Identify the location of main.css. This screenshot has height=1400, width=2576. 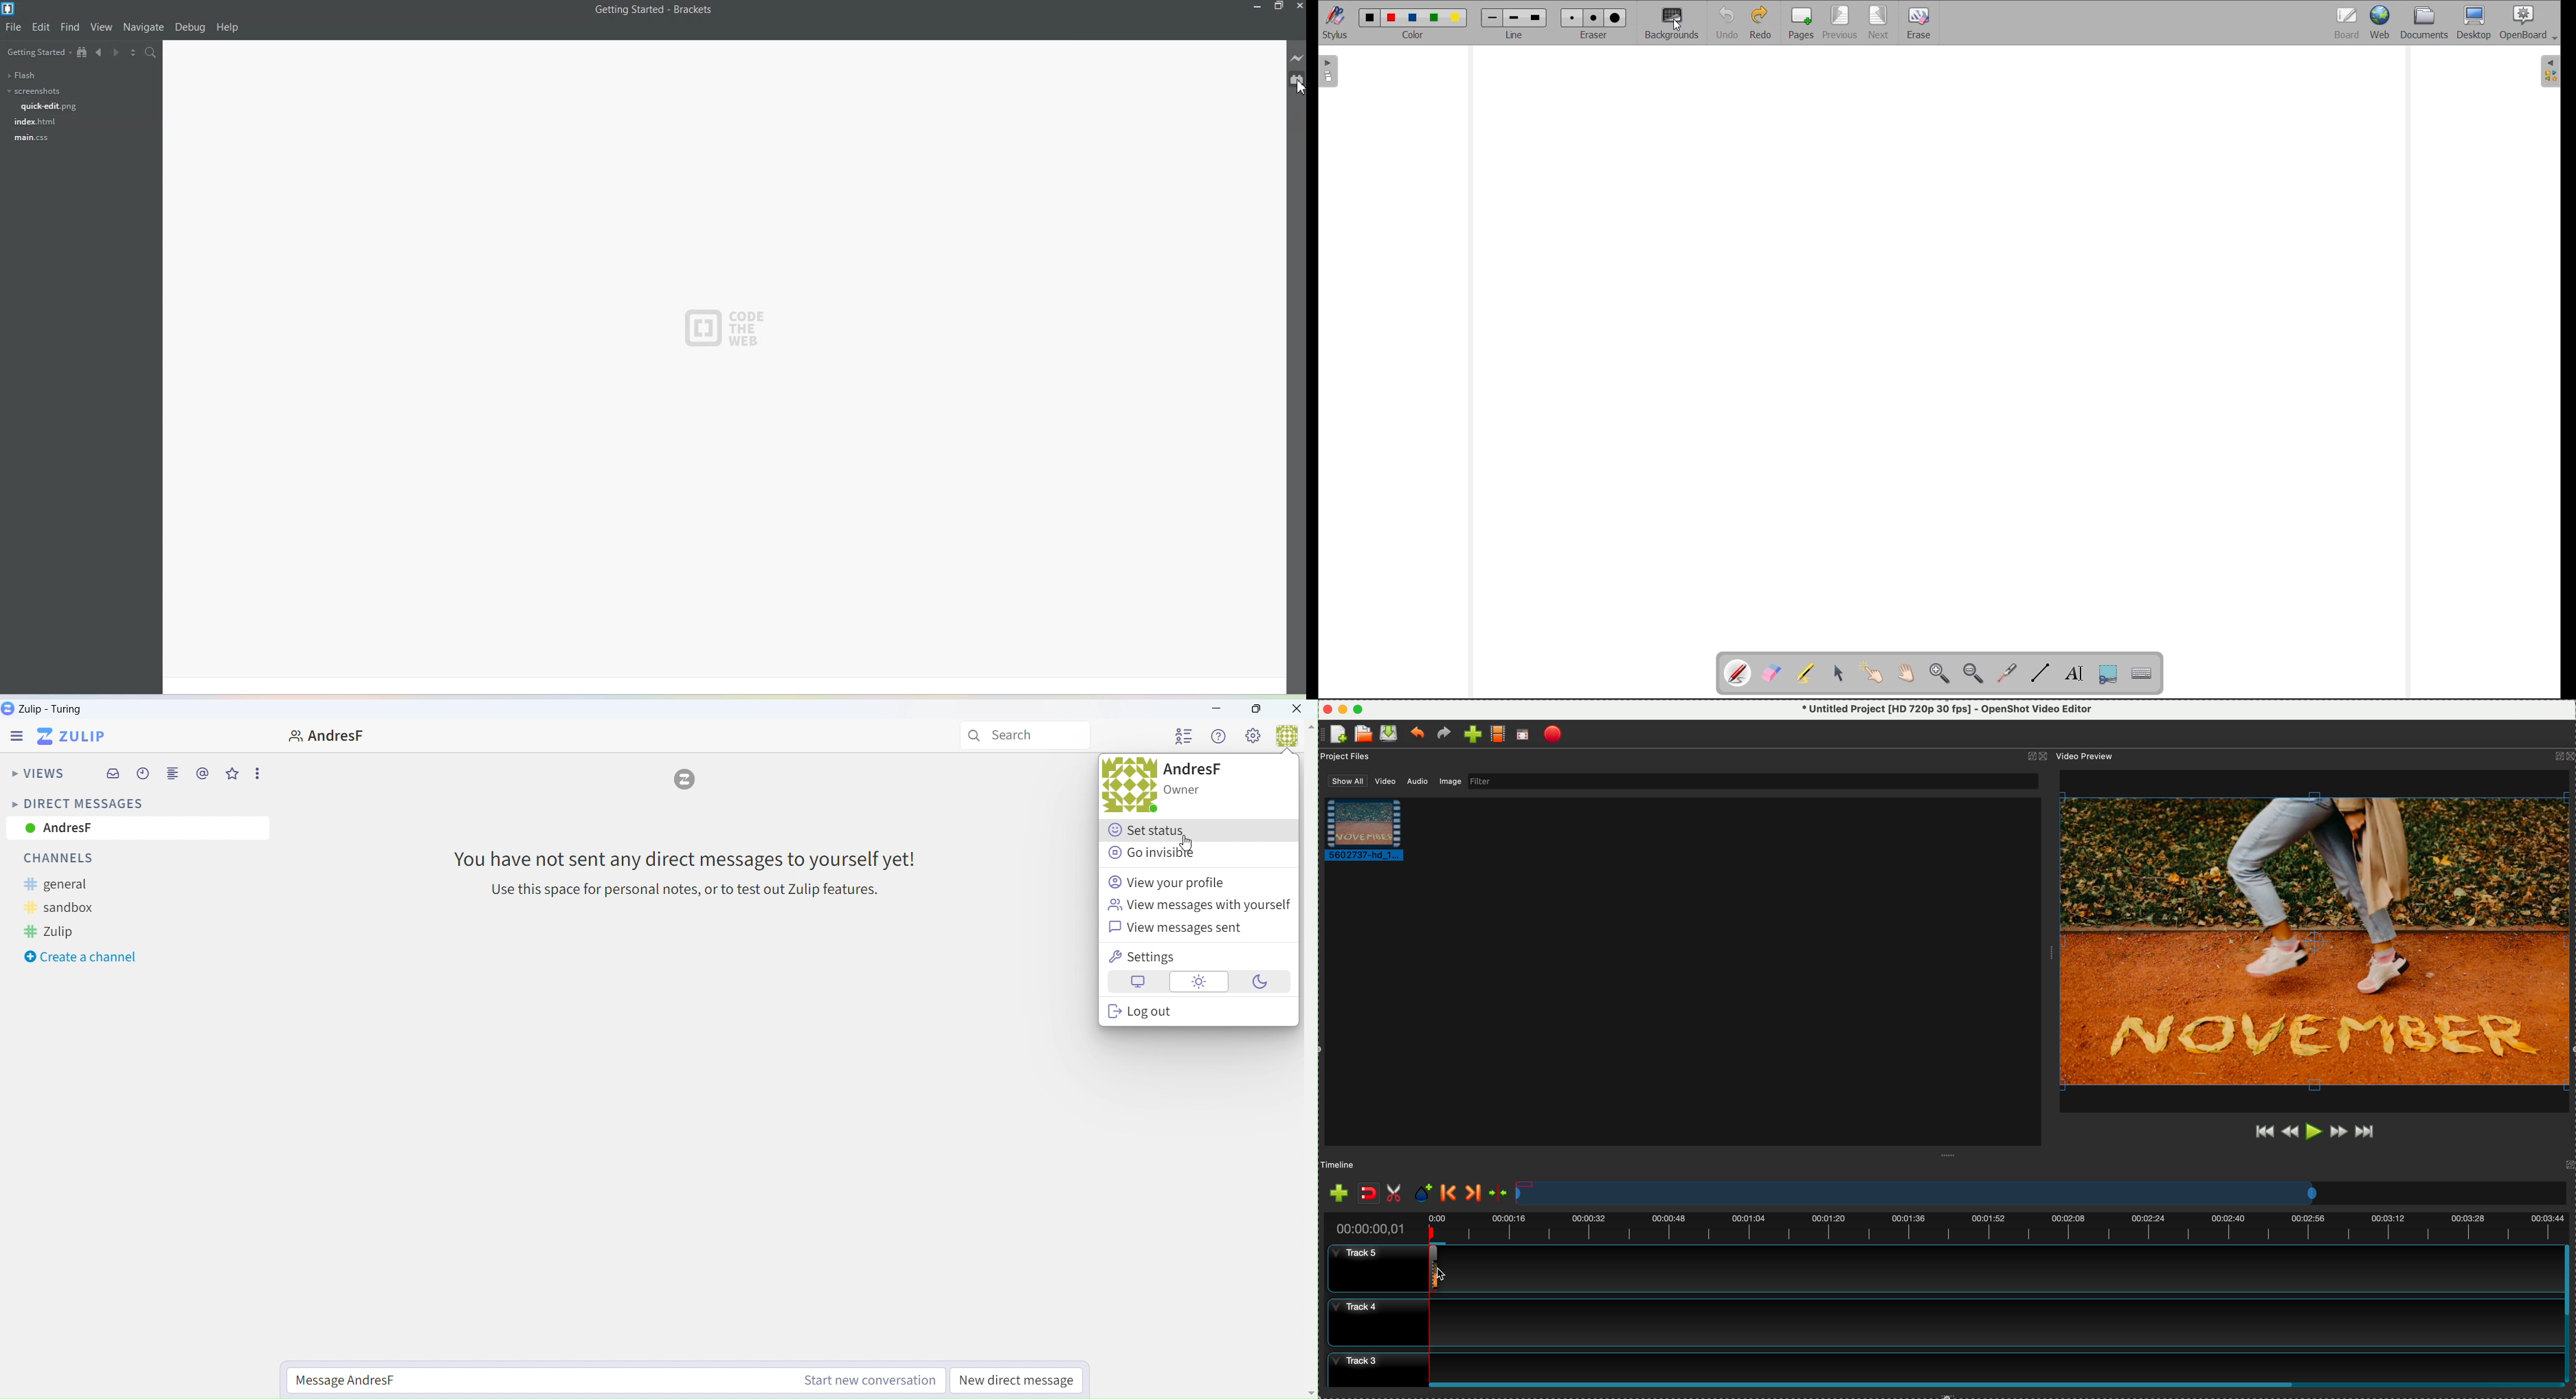
(31, 138).